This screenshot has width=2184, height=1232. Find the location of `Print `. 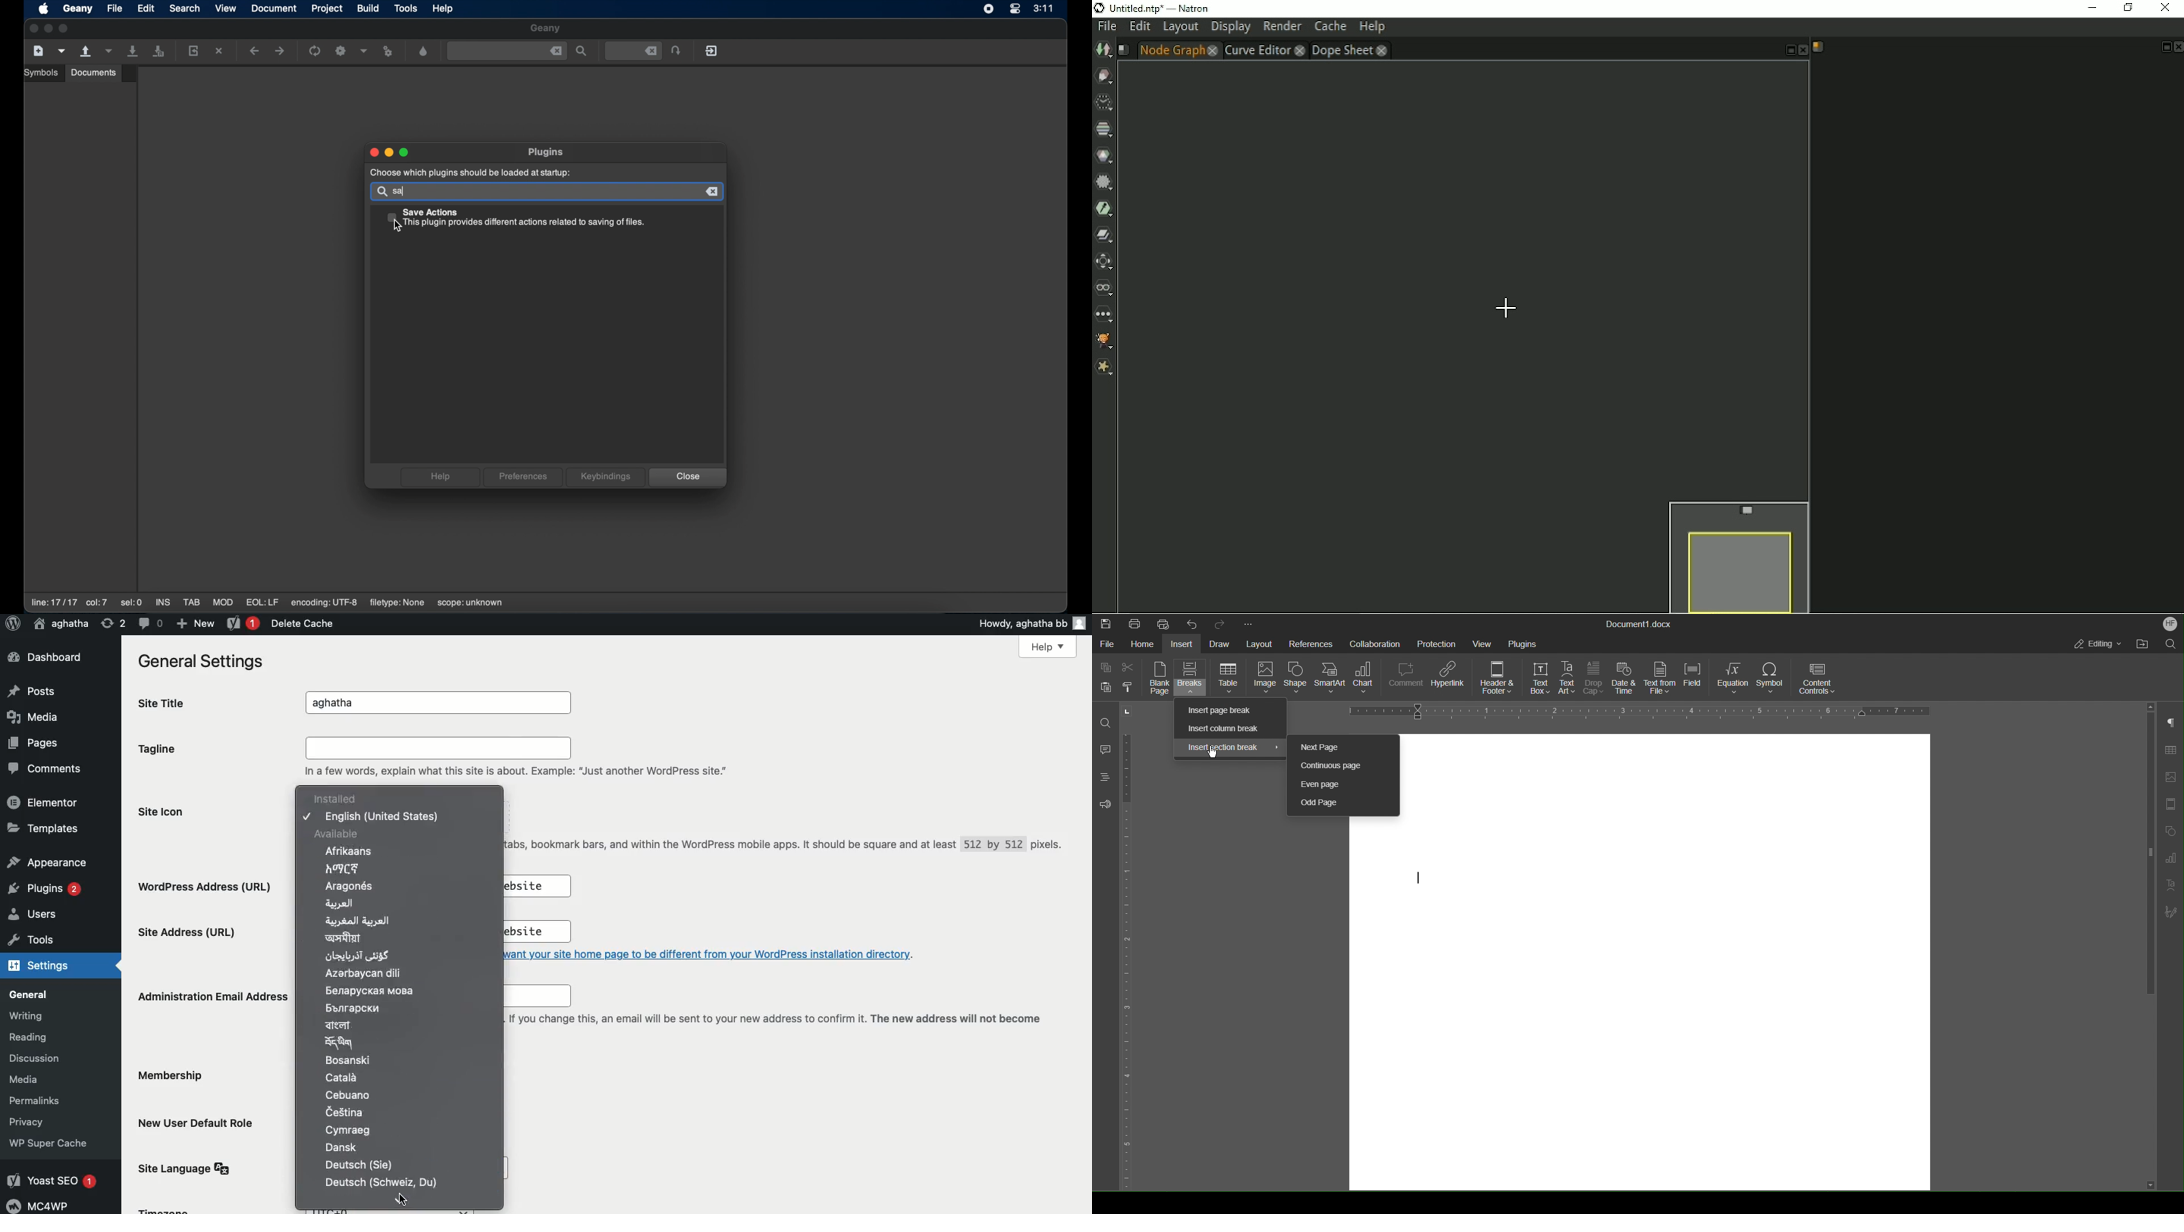

Print  is located at coordinates (1135, 623).